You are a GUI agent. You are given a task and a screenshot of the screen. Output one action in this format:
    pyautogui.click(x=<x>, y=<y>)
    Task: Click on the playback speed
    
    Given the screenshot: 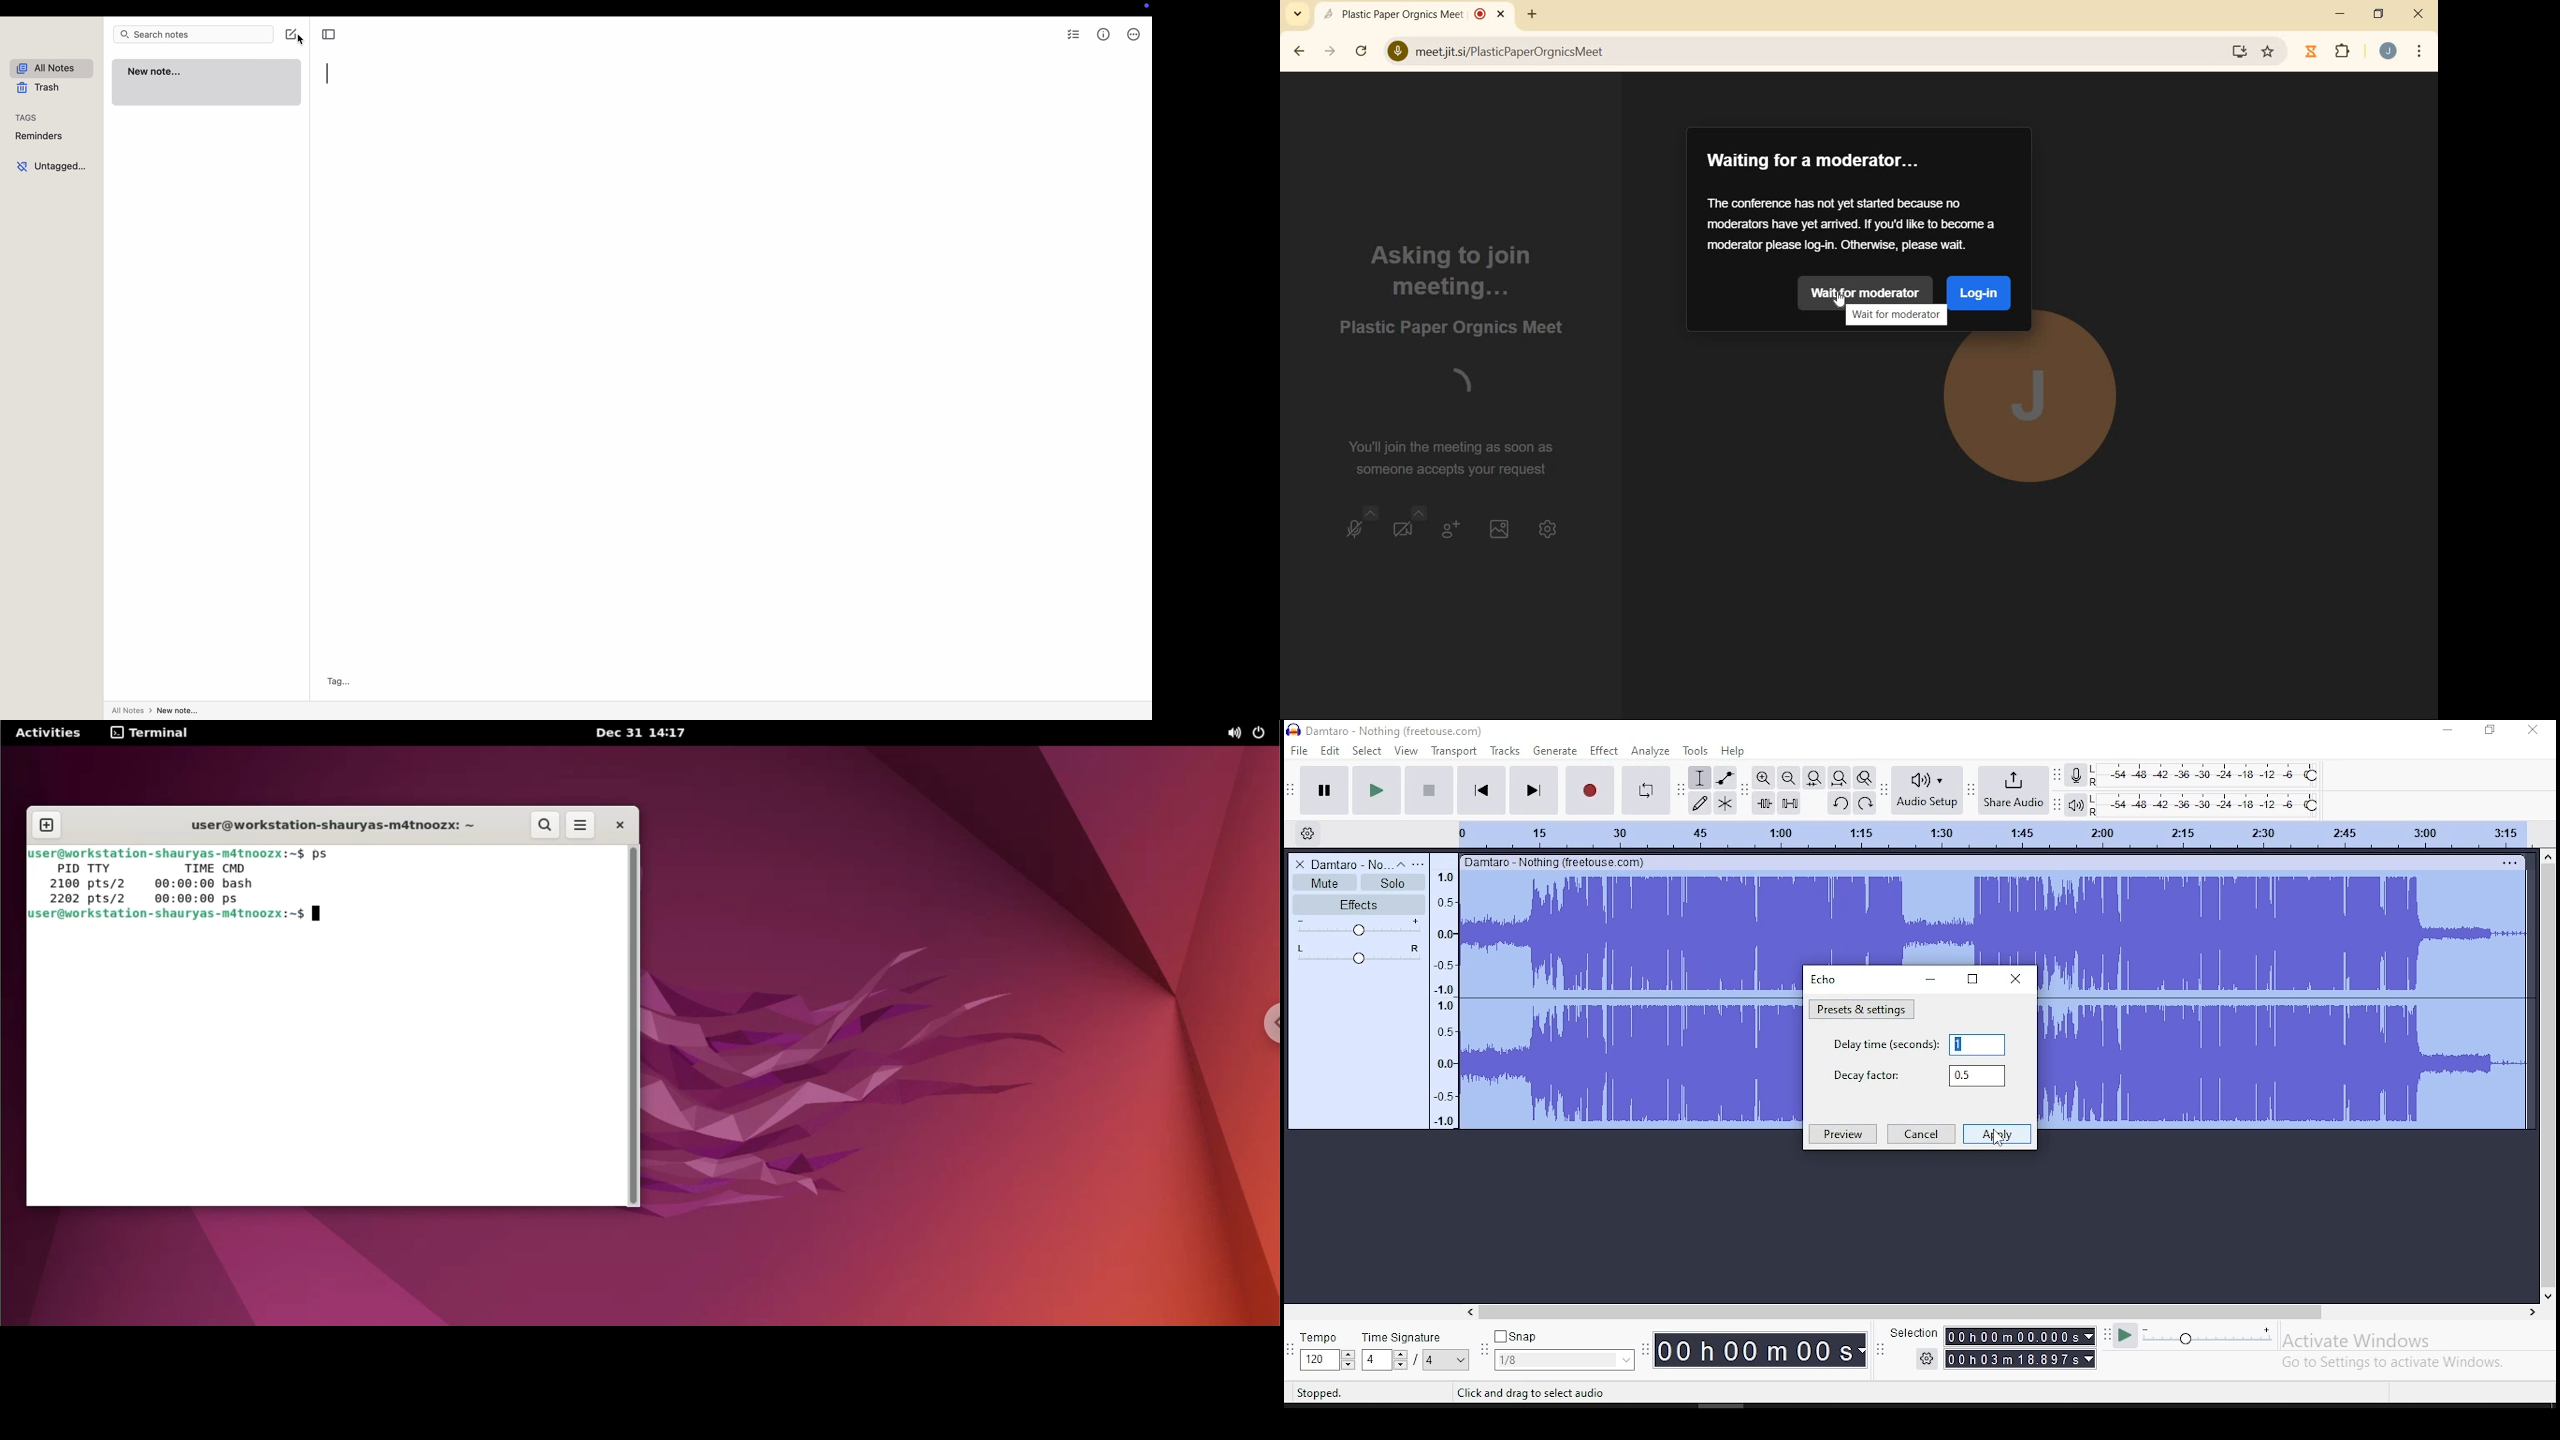 What is the action you would take?
    pyautogui.click(x=2208, y=1337)
    